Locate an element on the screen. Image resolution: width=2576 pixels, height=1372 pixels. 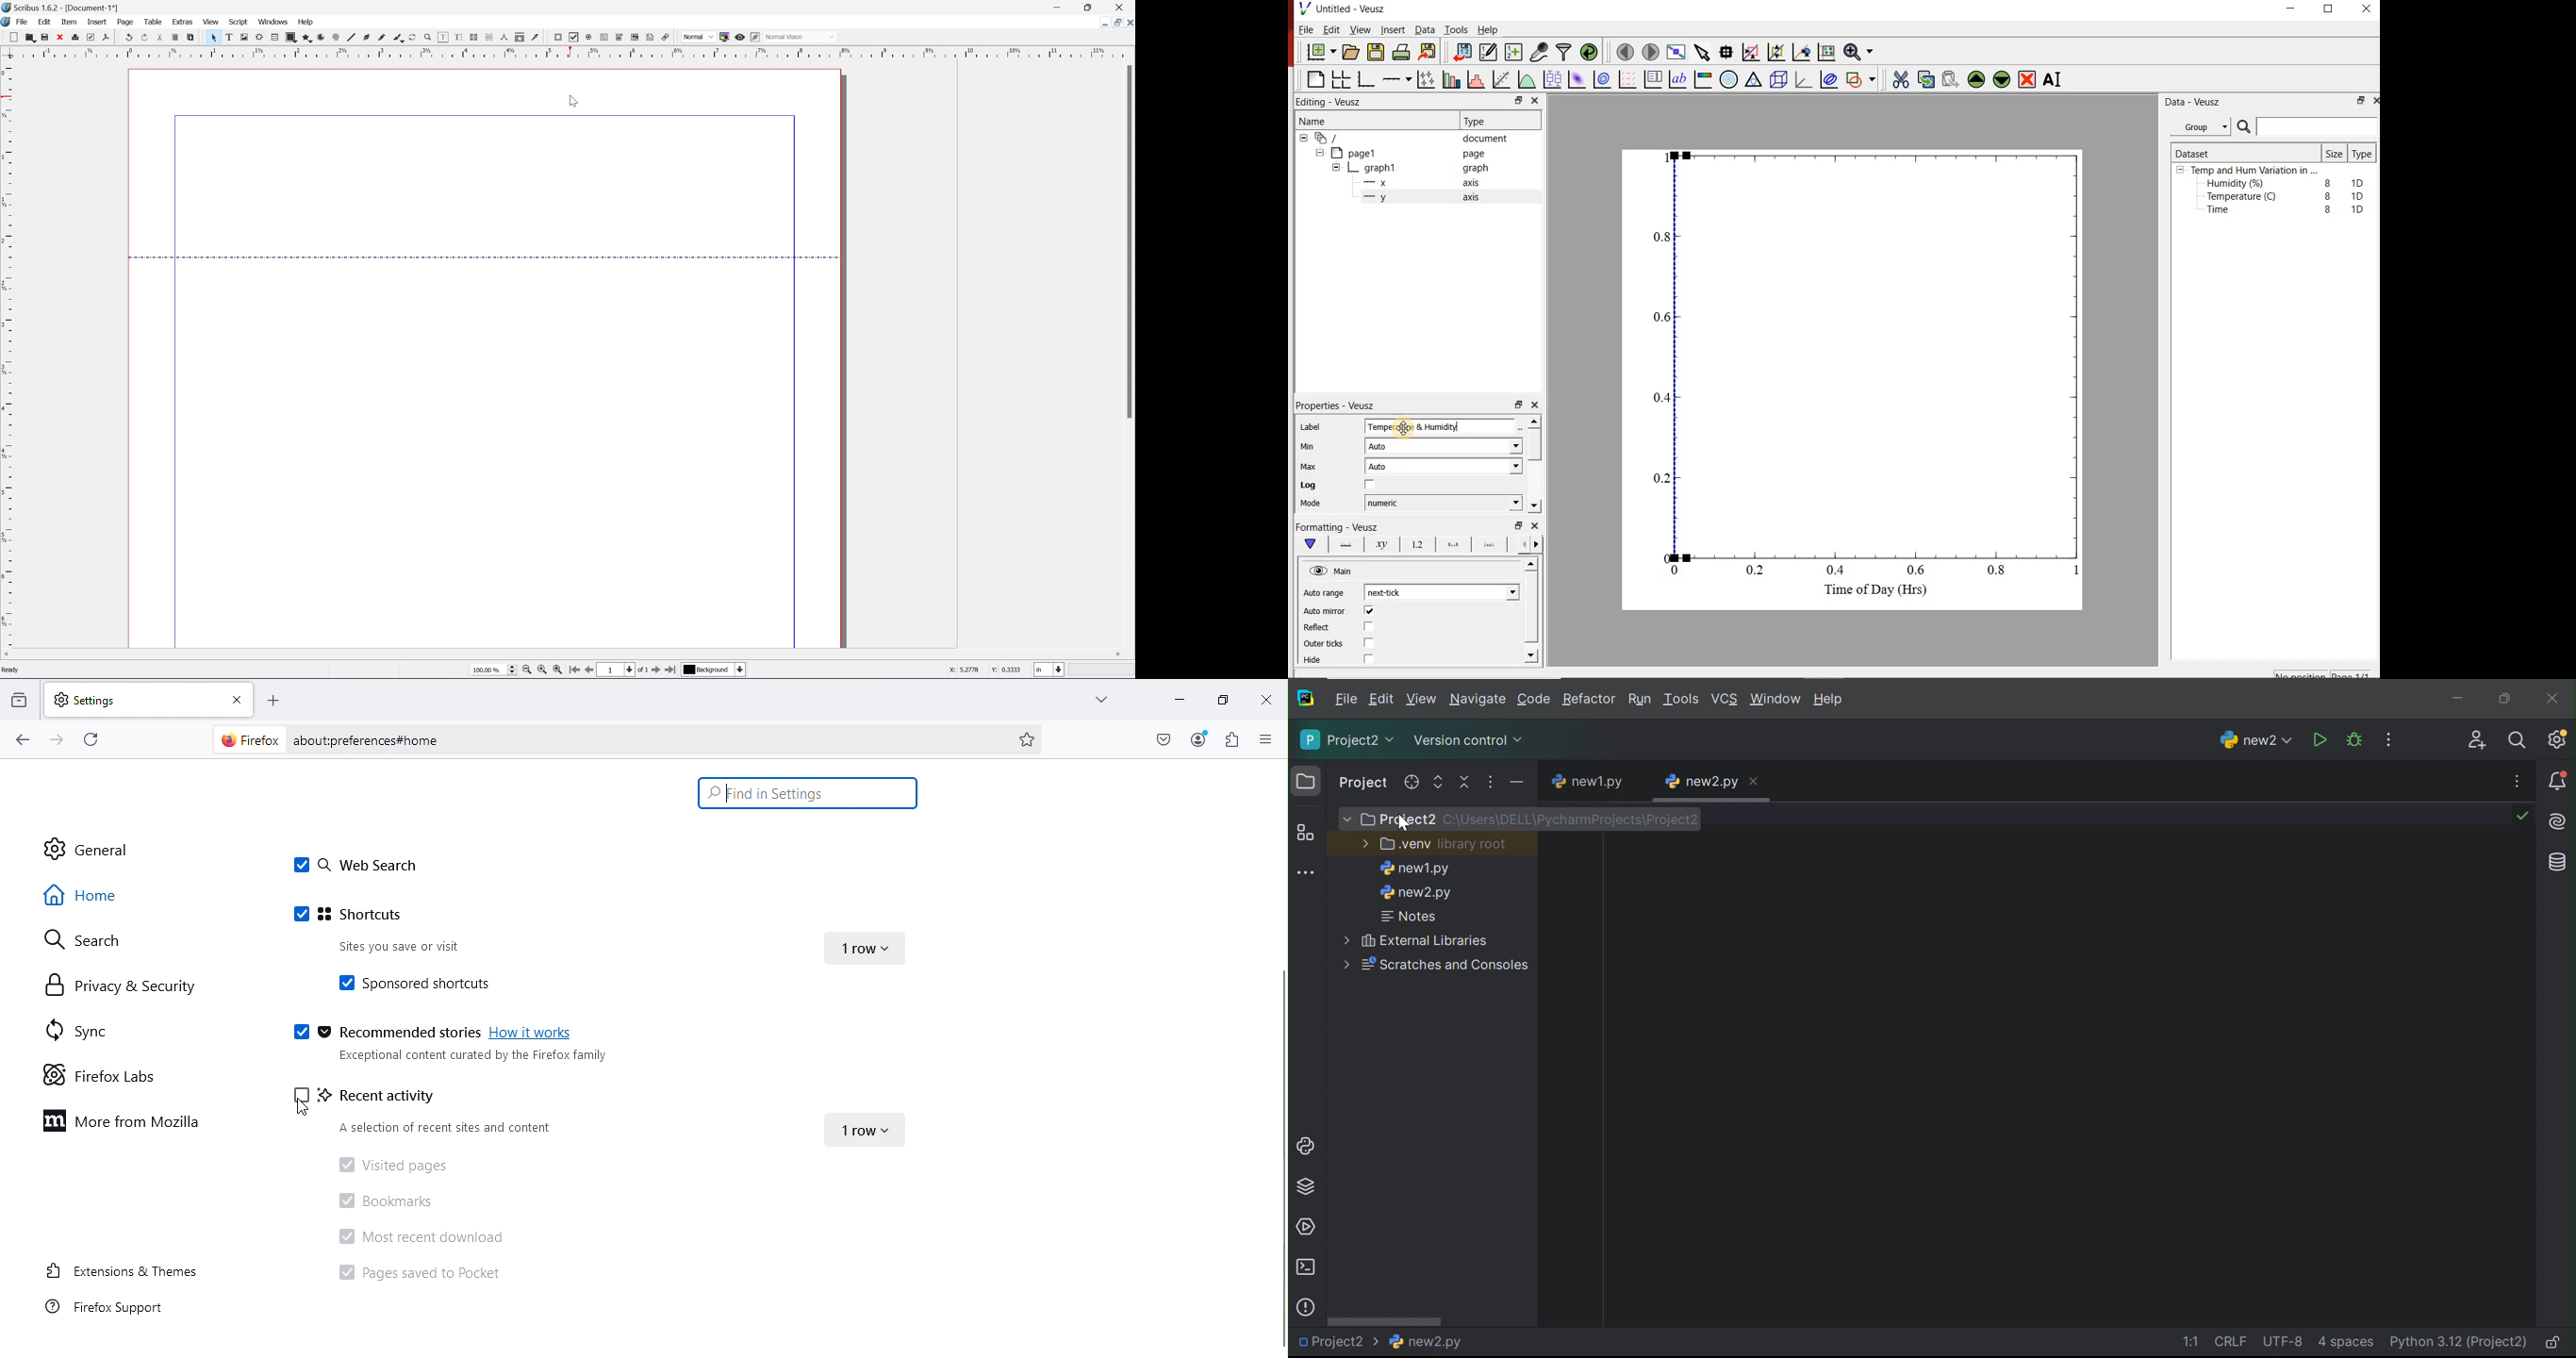
page is located at coordinates (1477, 154).